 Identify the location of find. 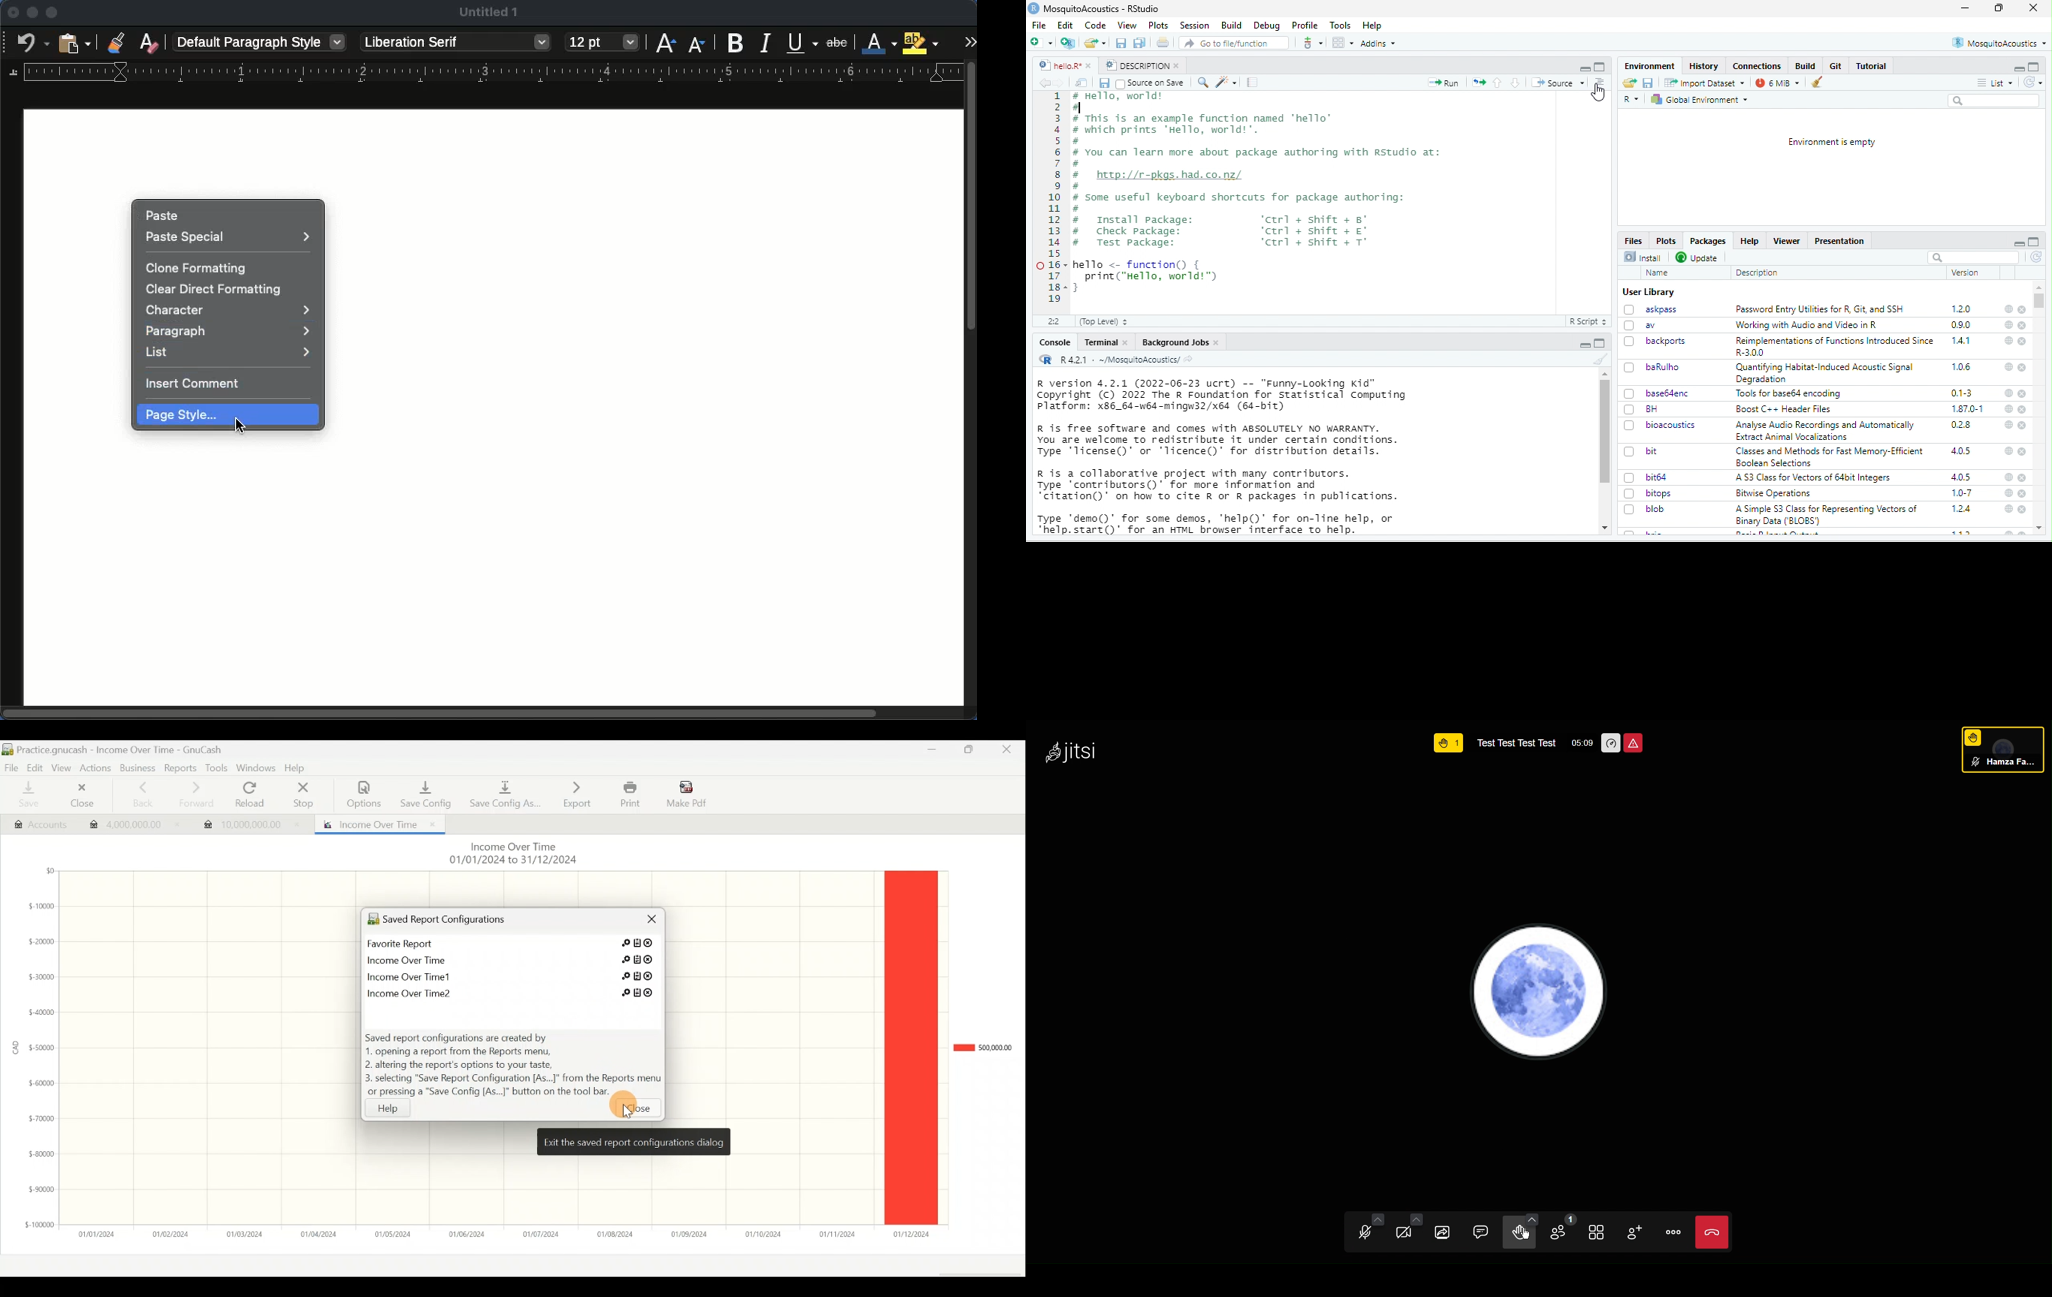
(1204, 83).